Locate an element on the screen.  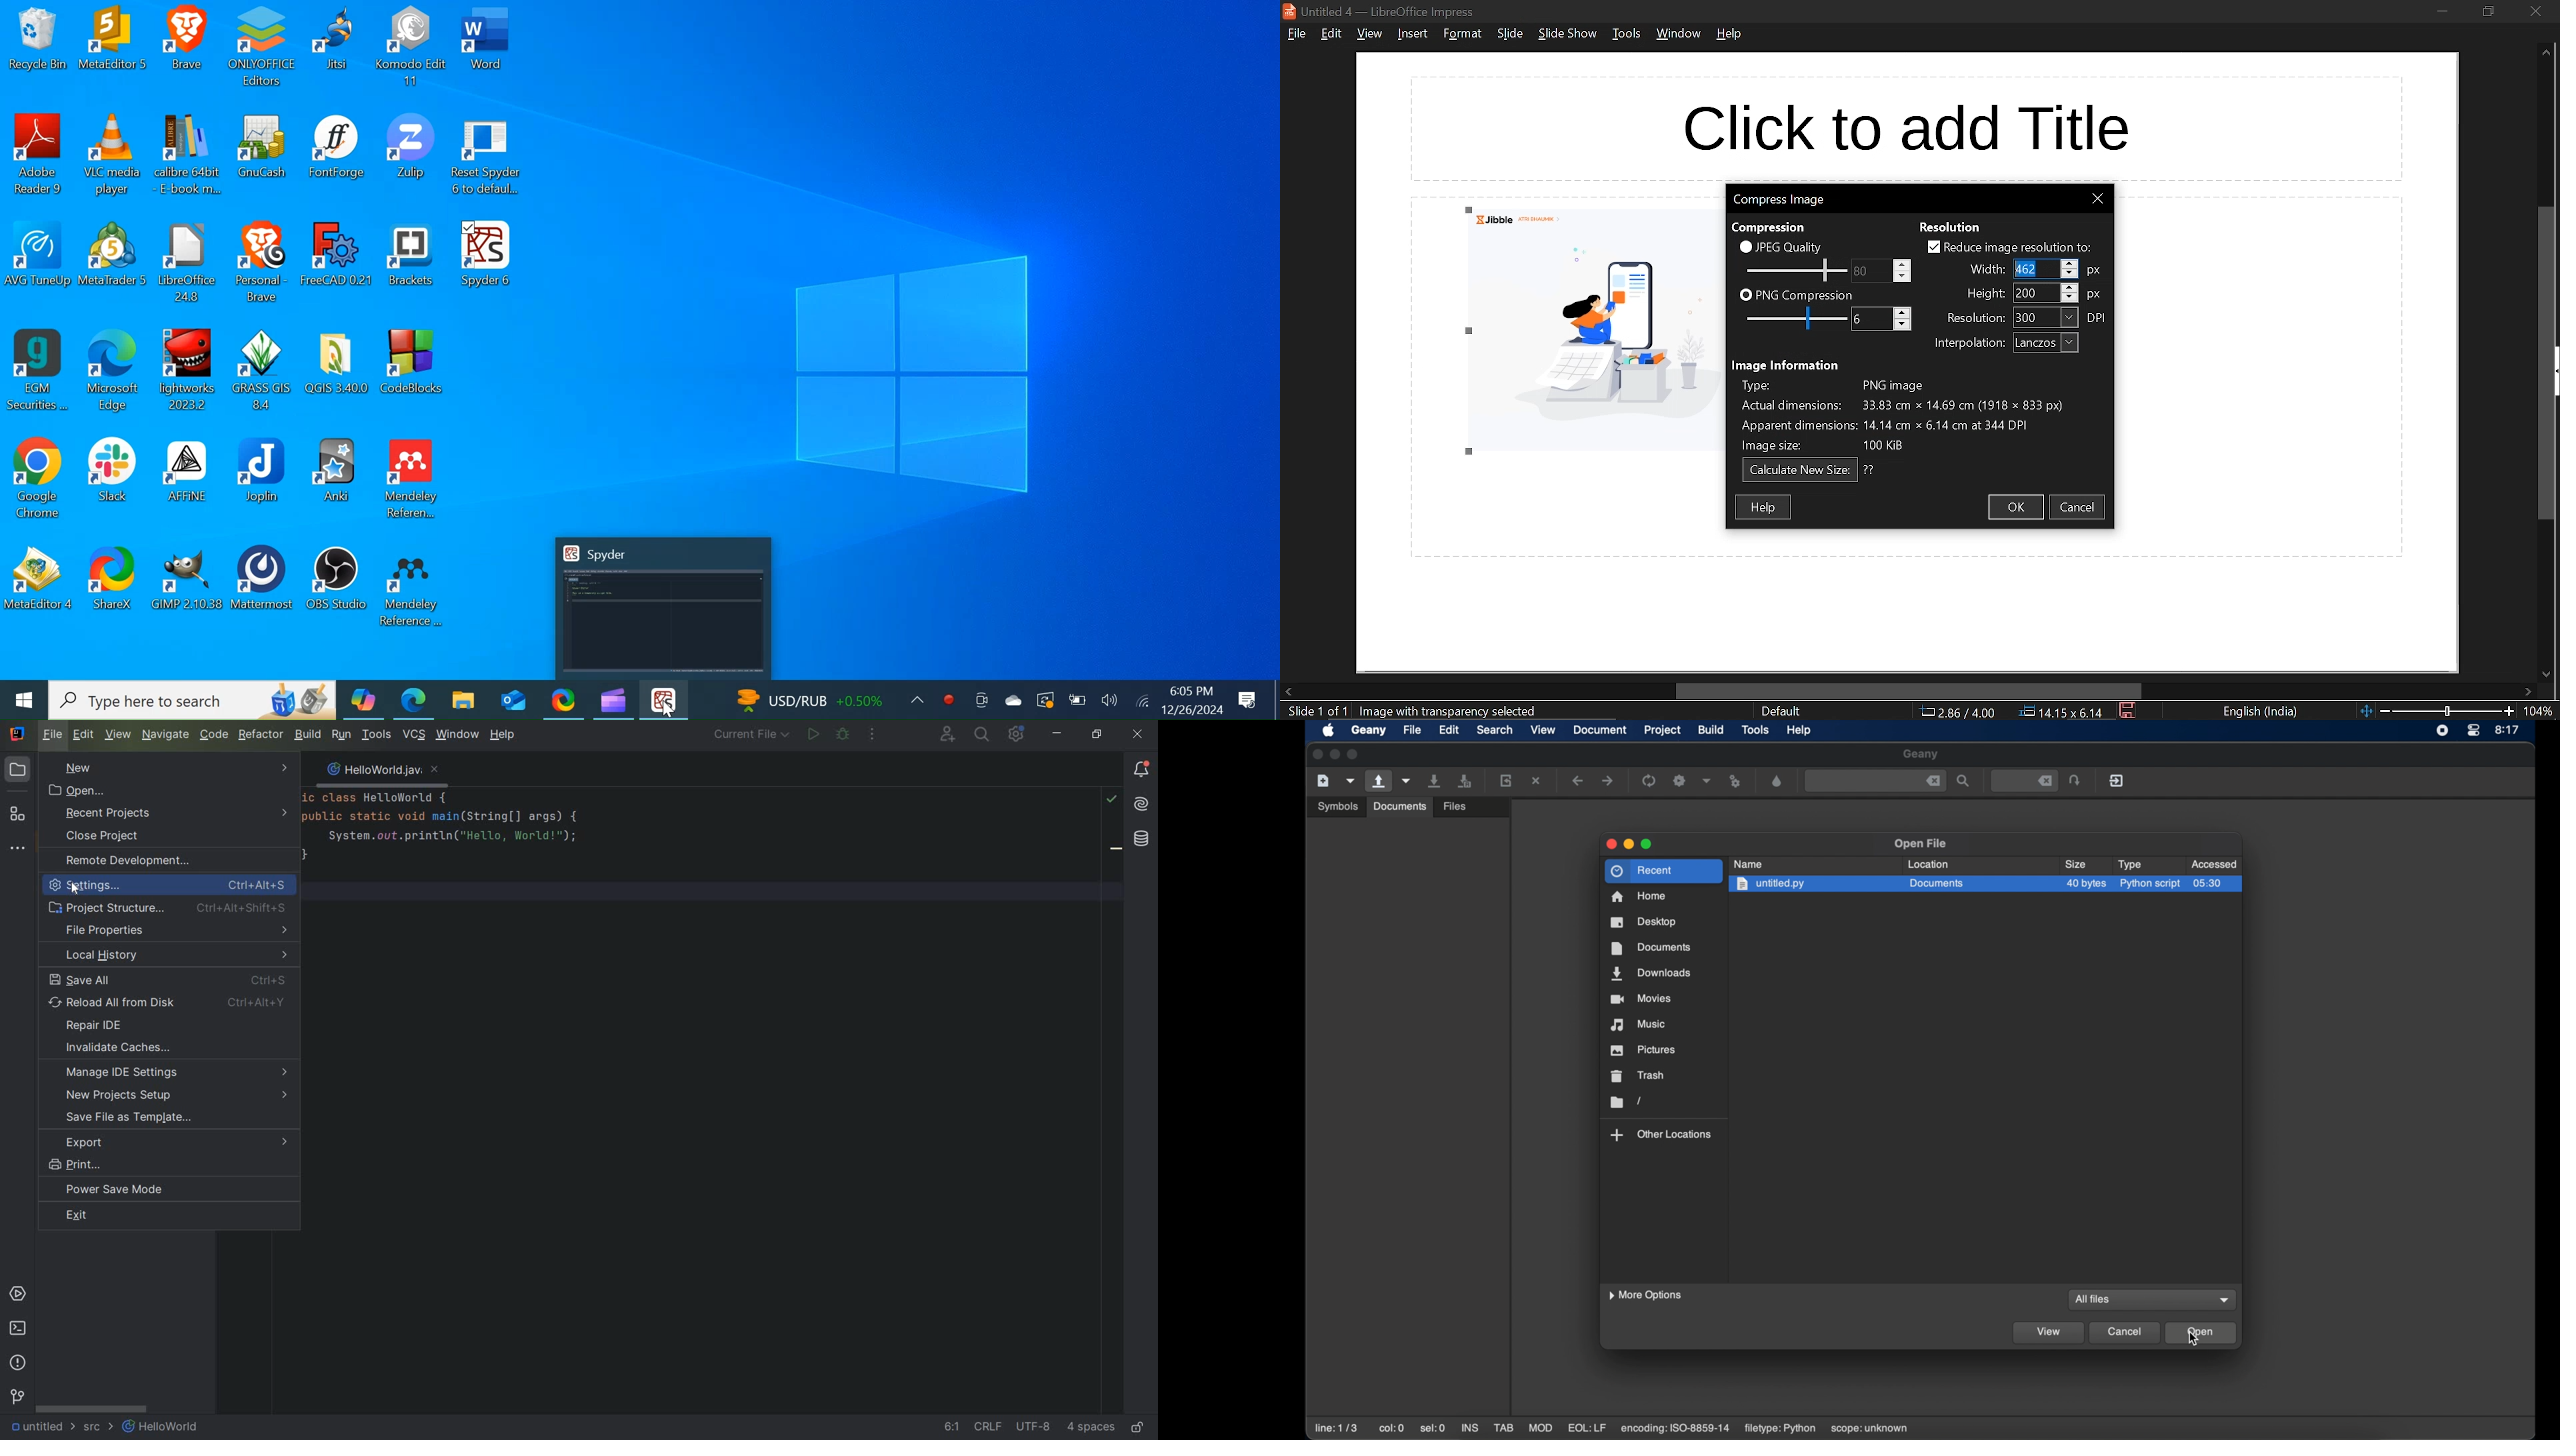
CodeBlocks Desktop Icon is located at coordinates (414, 374).